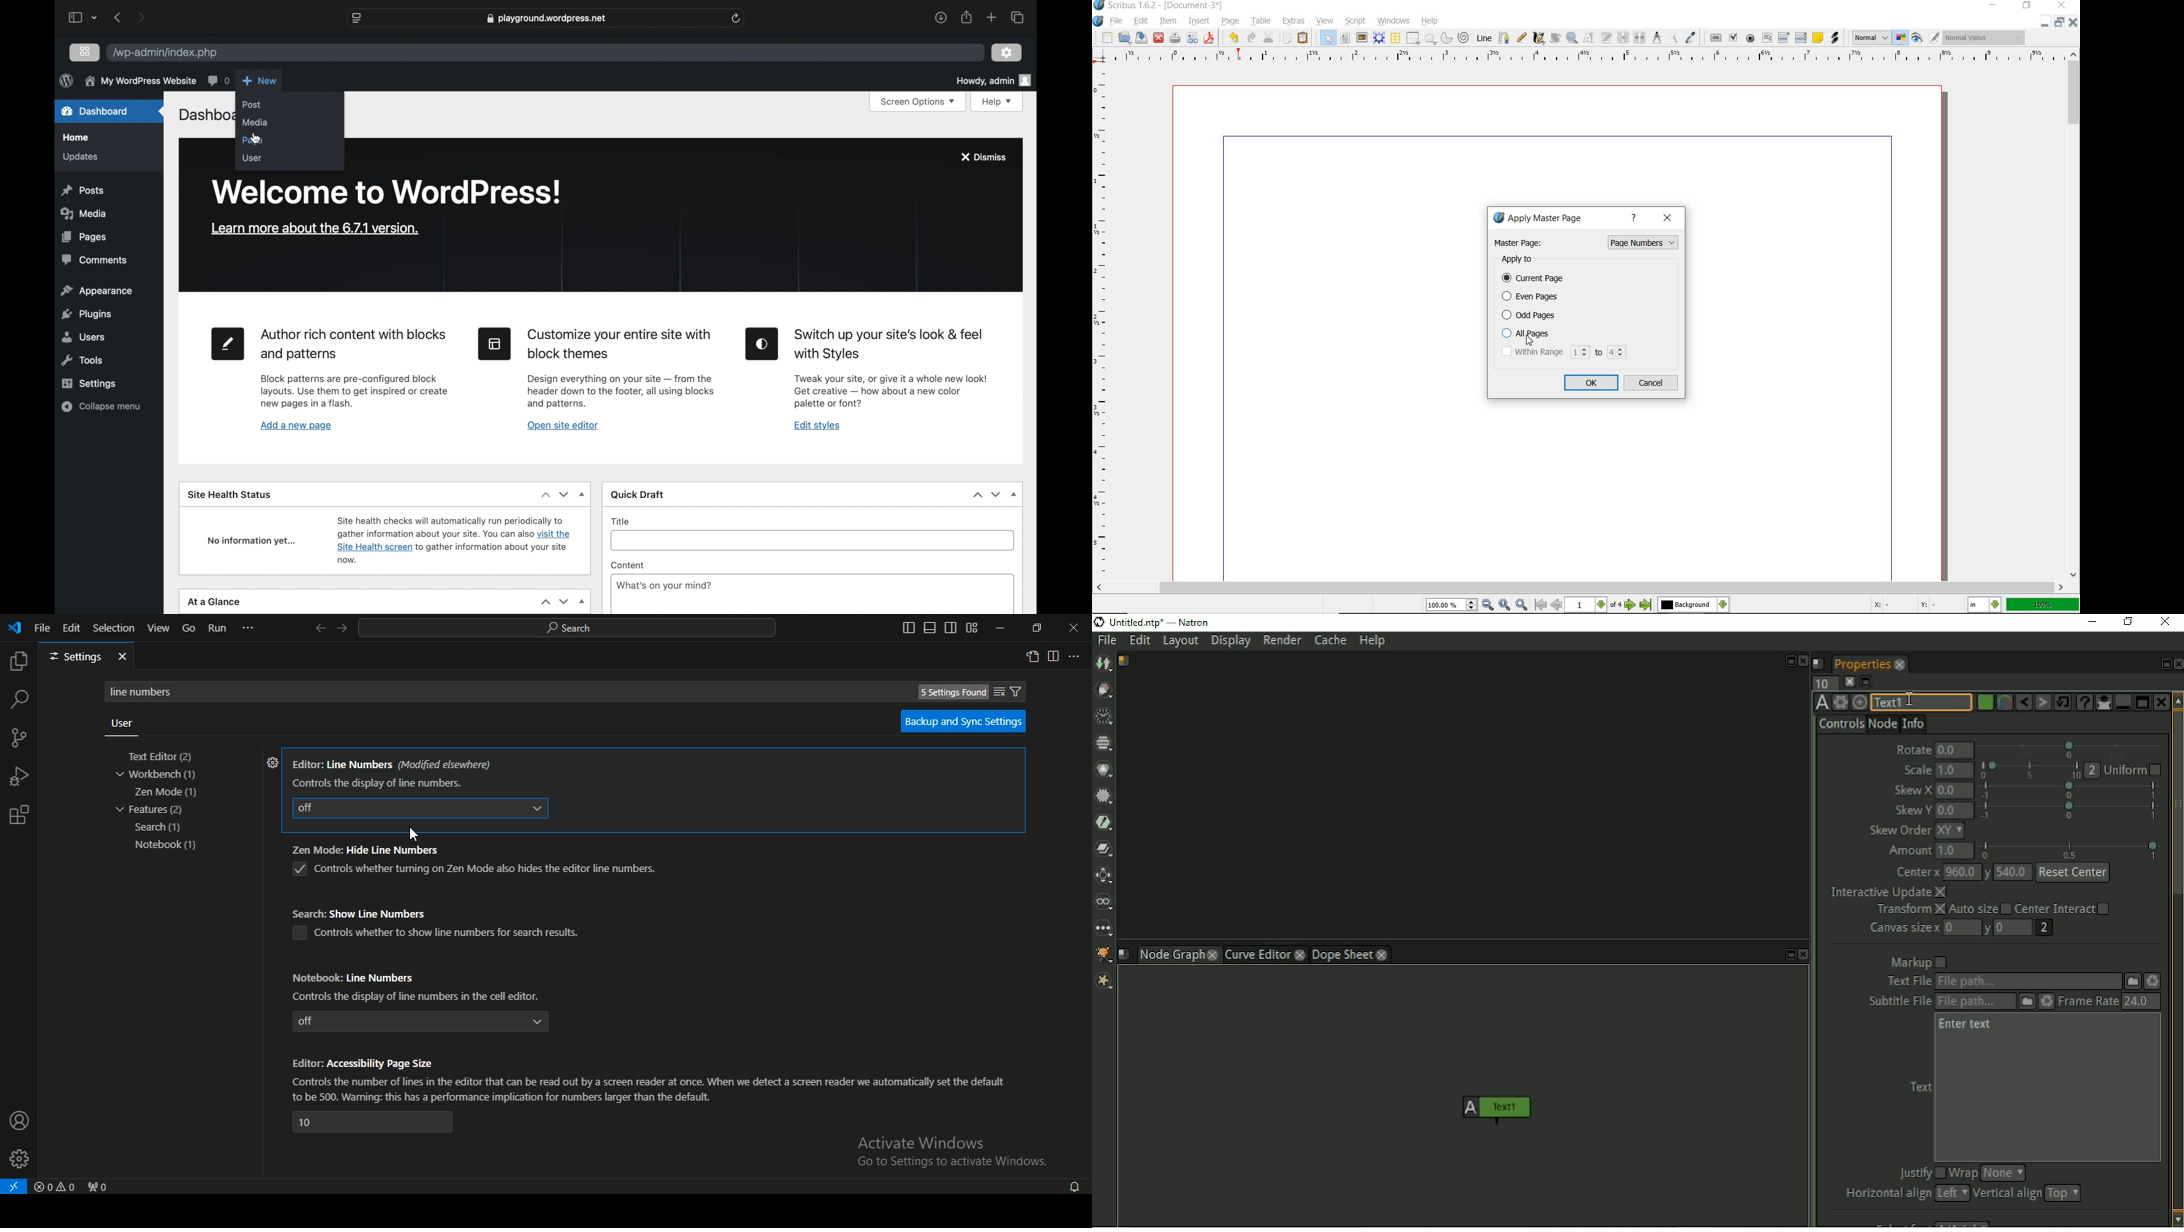  Describe the element at coordinates (546, 18) in the screenshot. I see `web address` at that location.